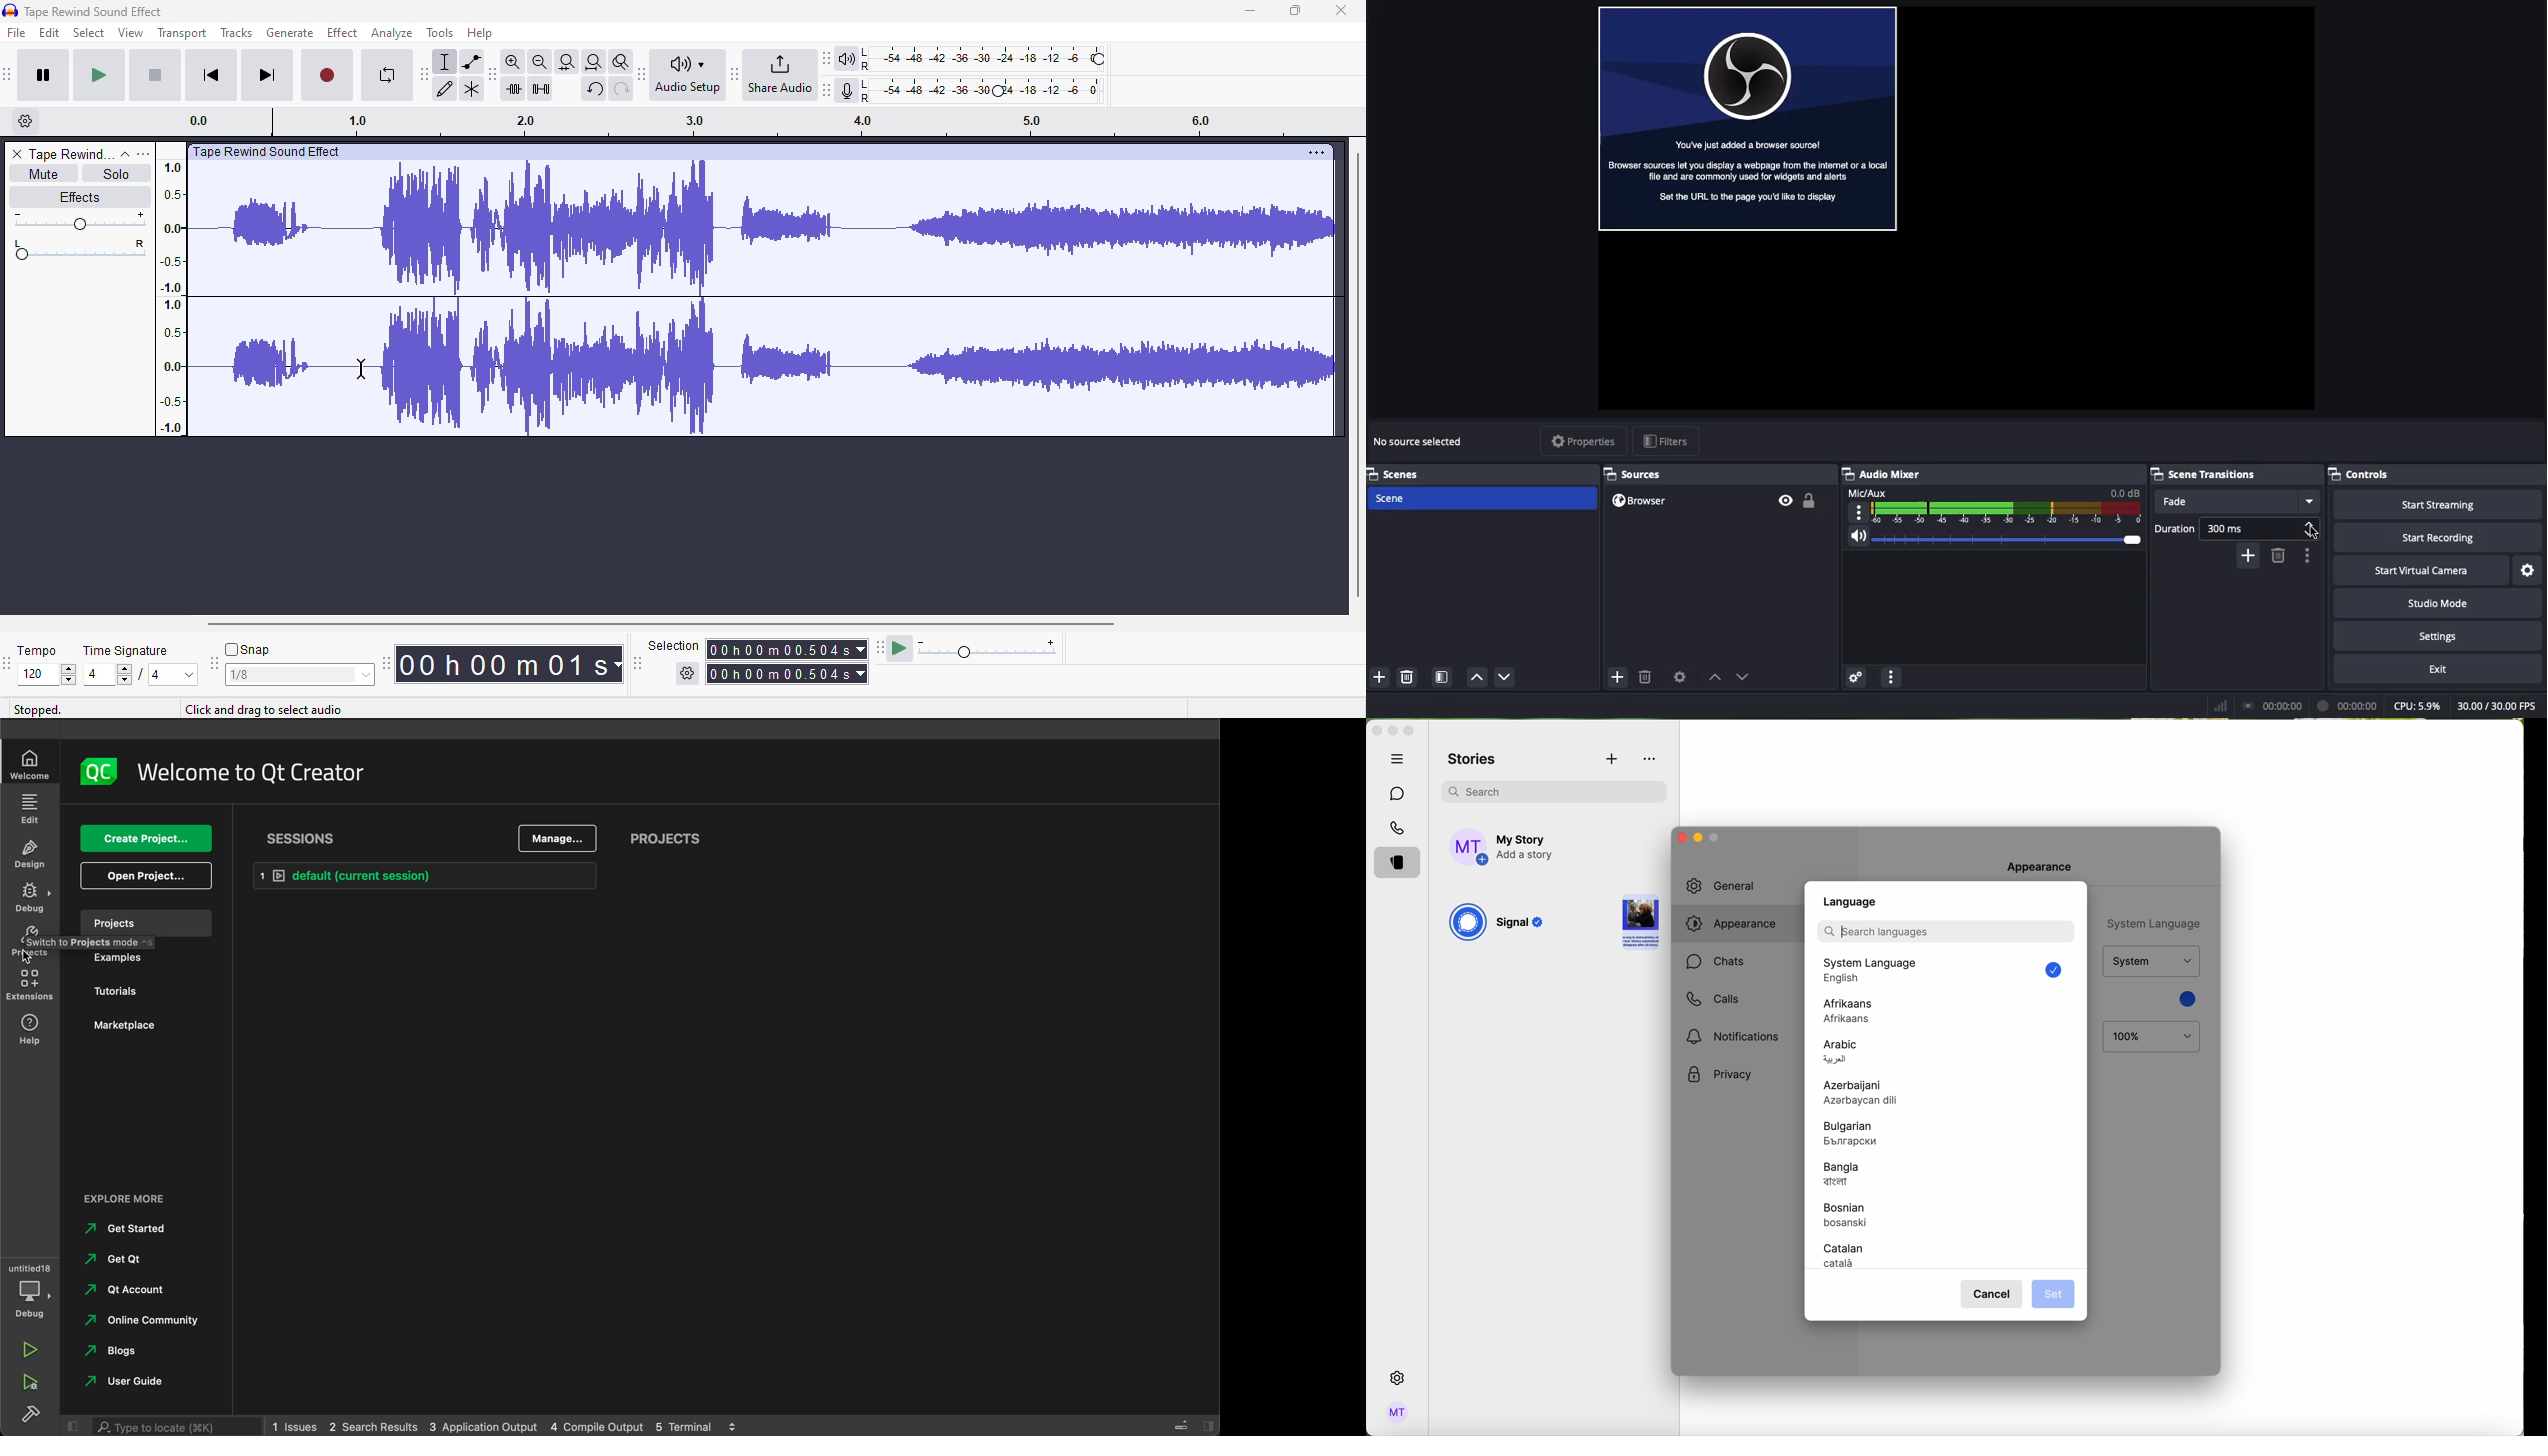 This screenshot has height=1456, width=2548. What do you see at coordinates (2528, 570) in the screenshot?
I see `Settings` at bounding box center [2528, 570].